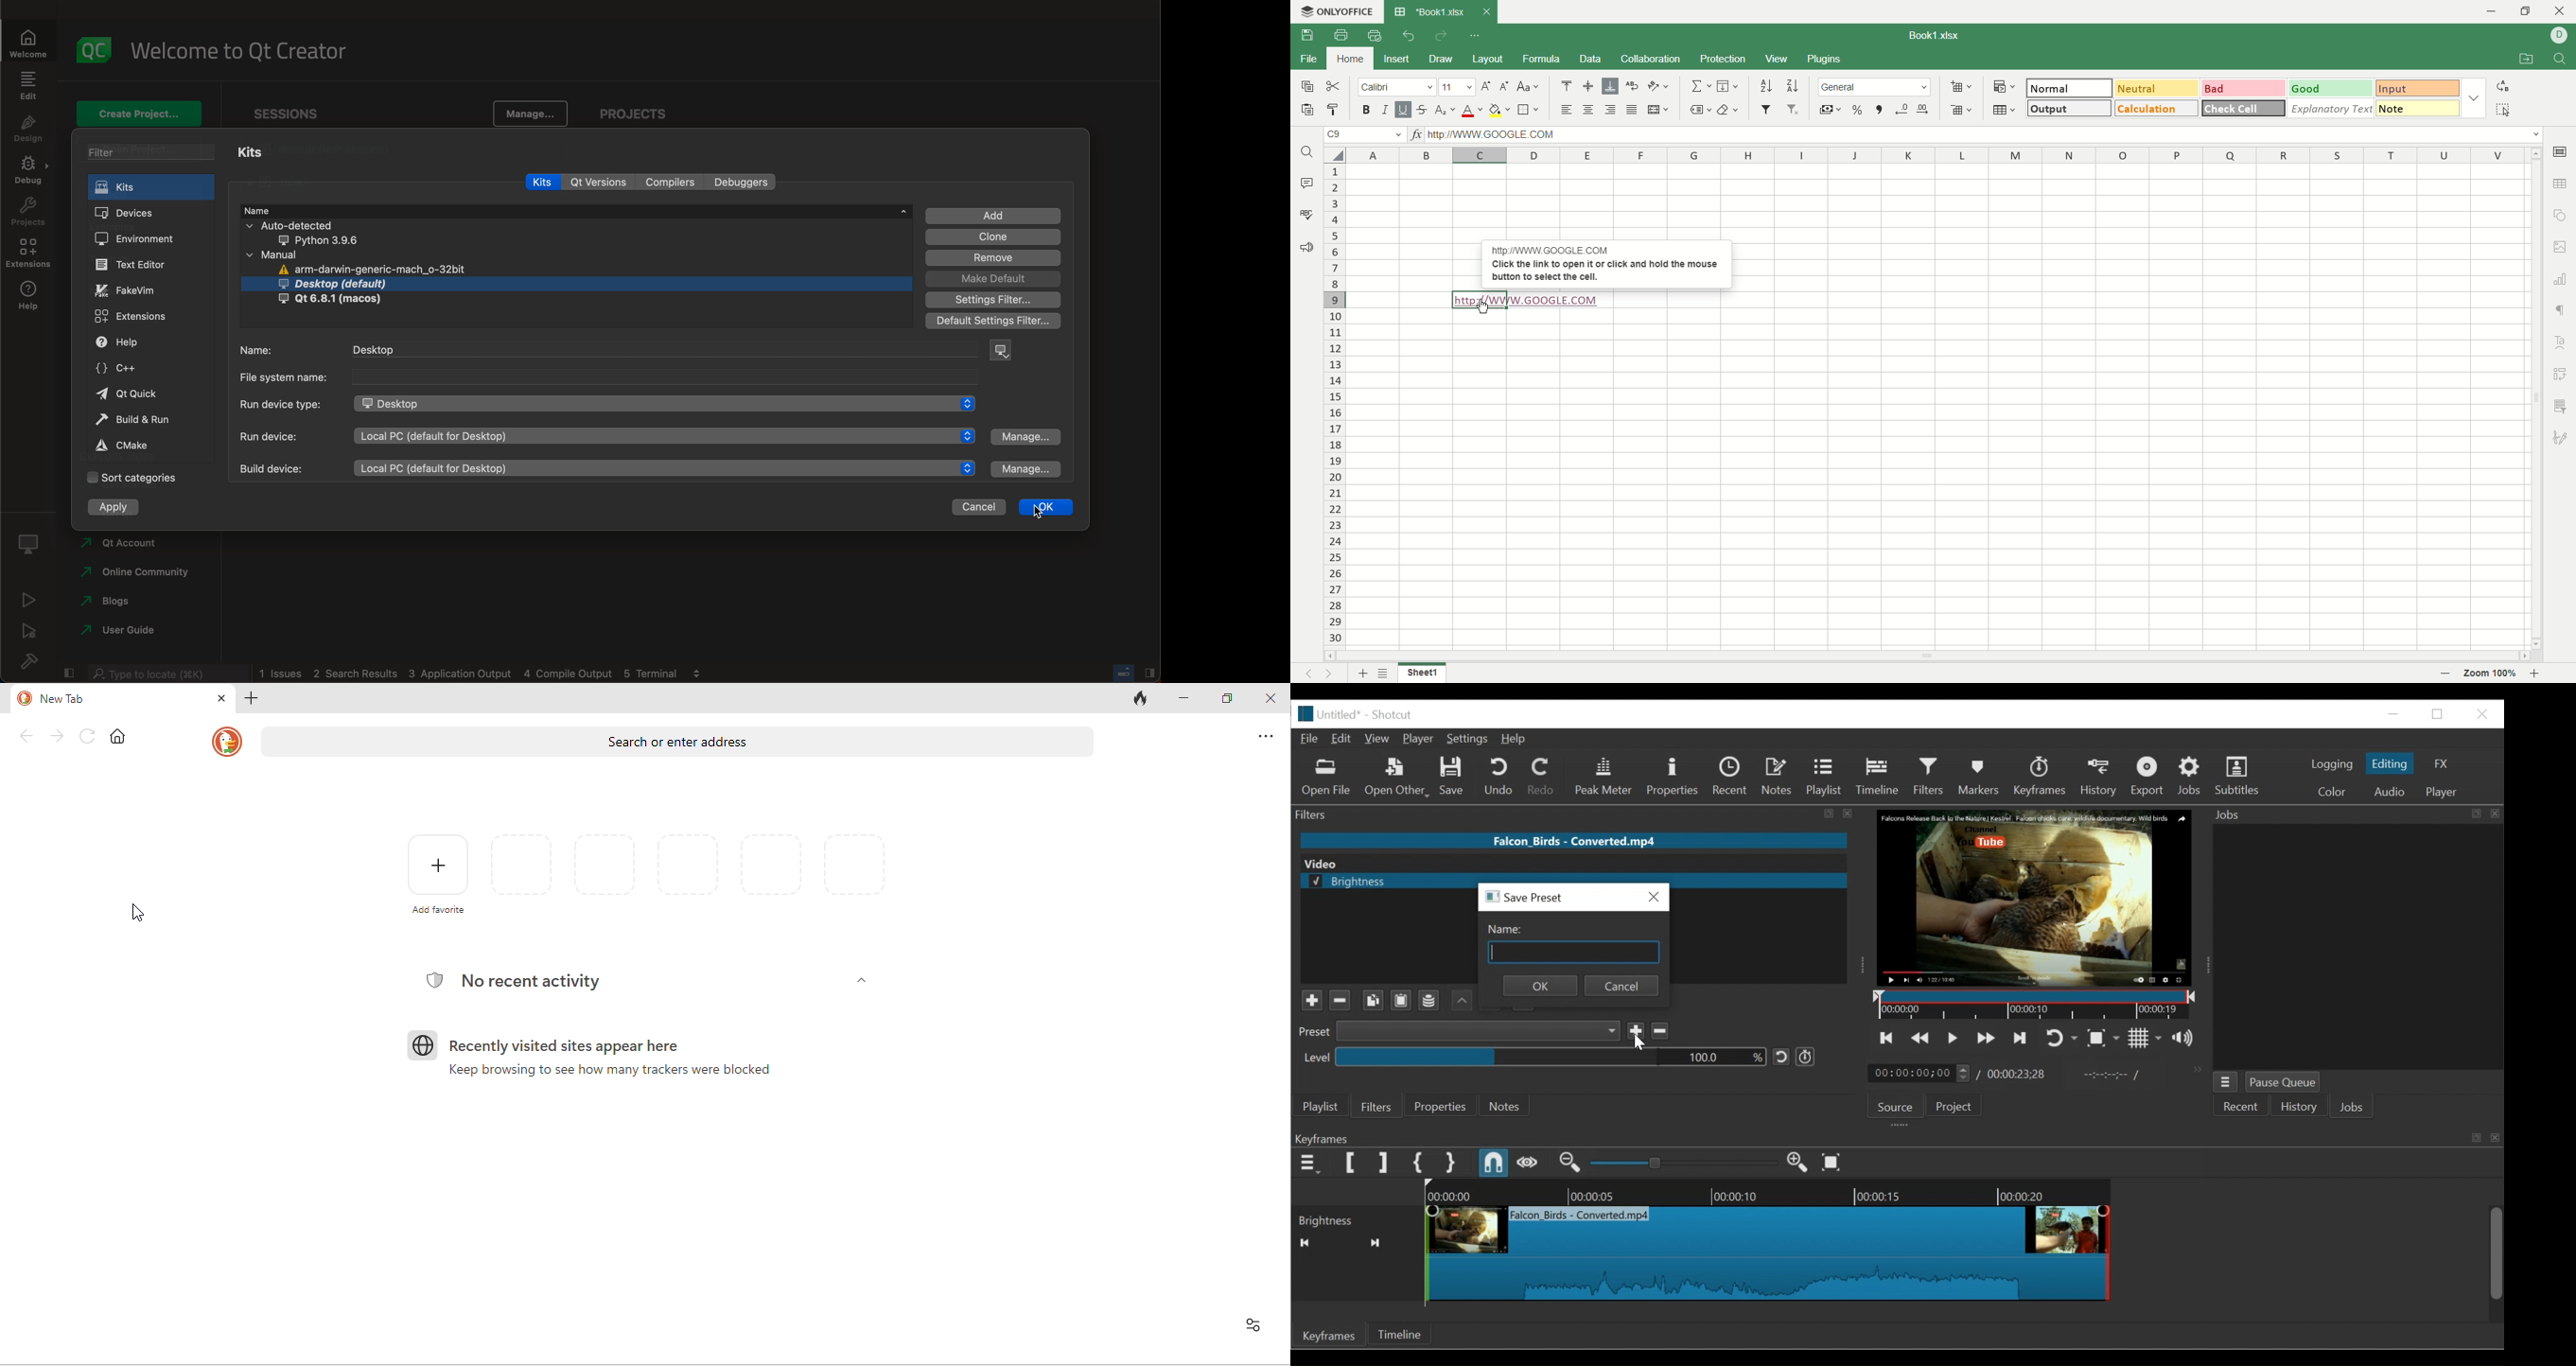 The image size is (2576, 1372). I want to click on compilers, so click(672, 182).